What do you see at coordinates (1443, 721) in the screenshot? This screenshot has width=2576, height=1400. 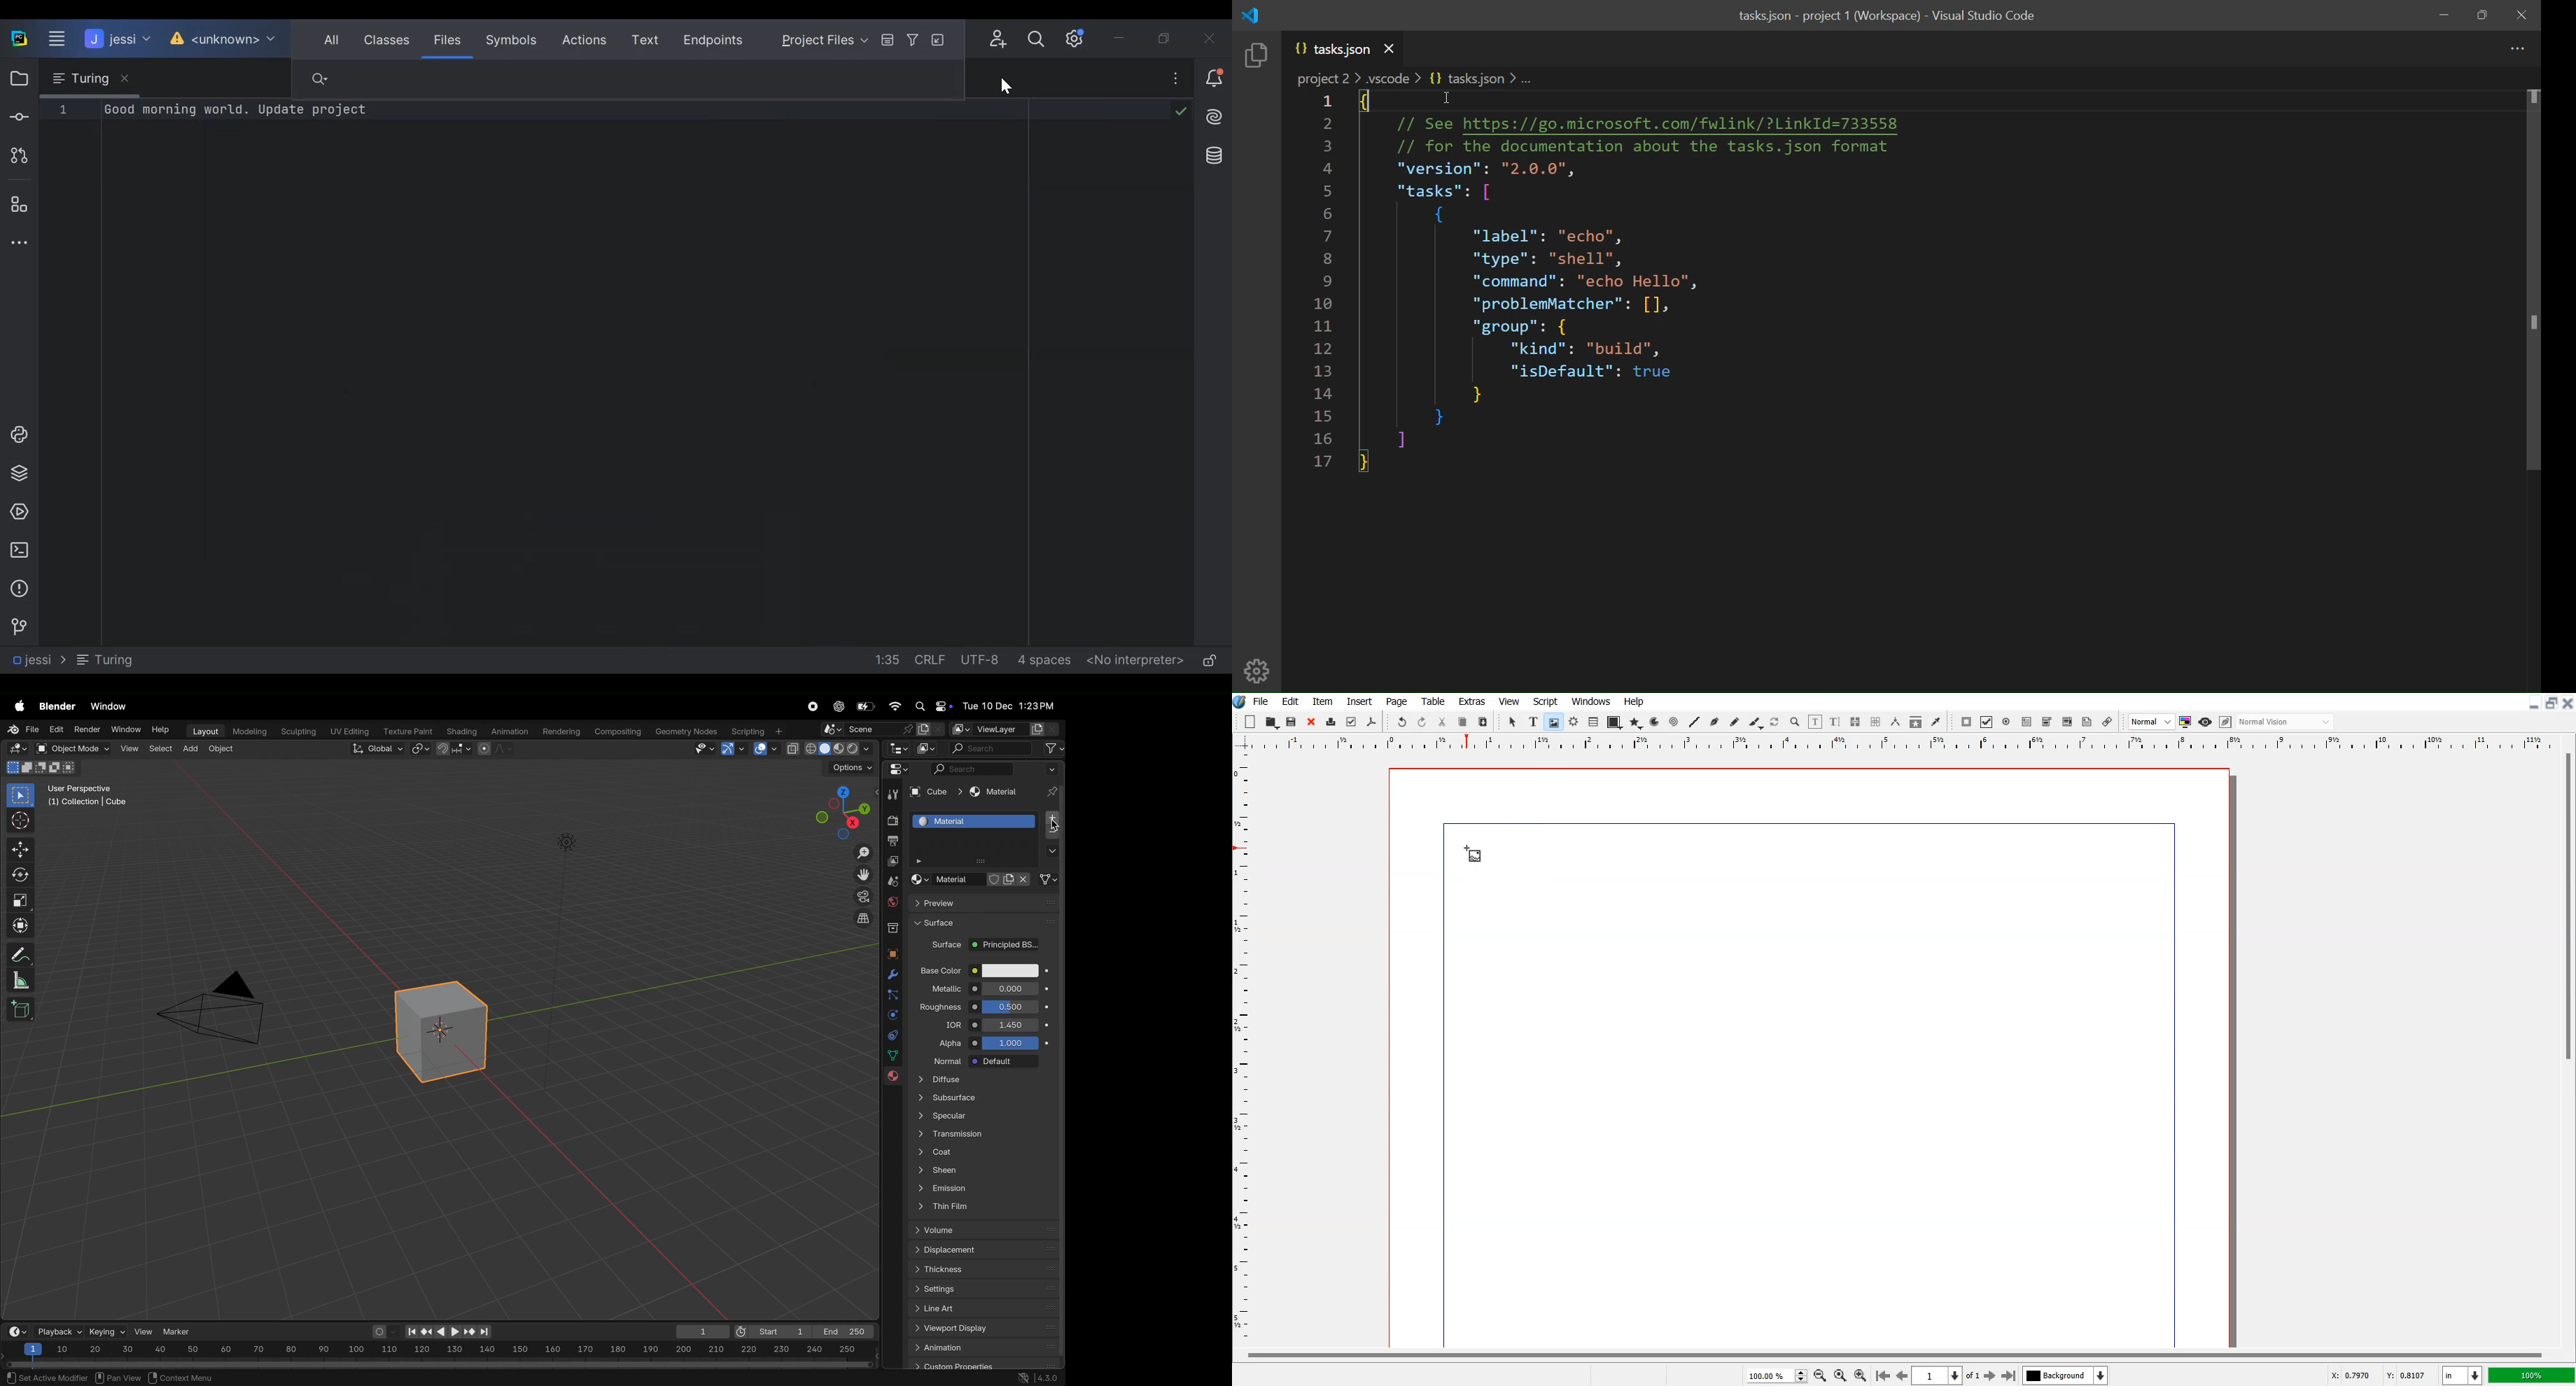 I see `Cut` at bounding box center [1443, 721].